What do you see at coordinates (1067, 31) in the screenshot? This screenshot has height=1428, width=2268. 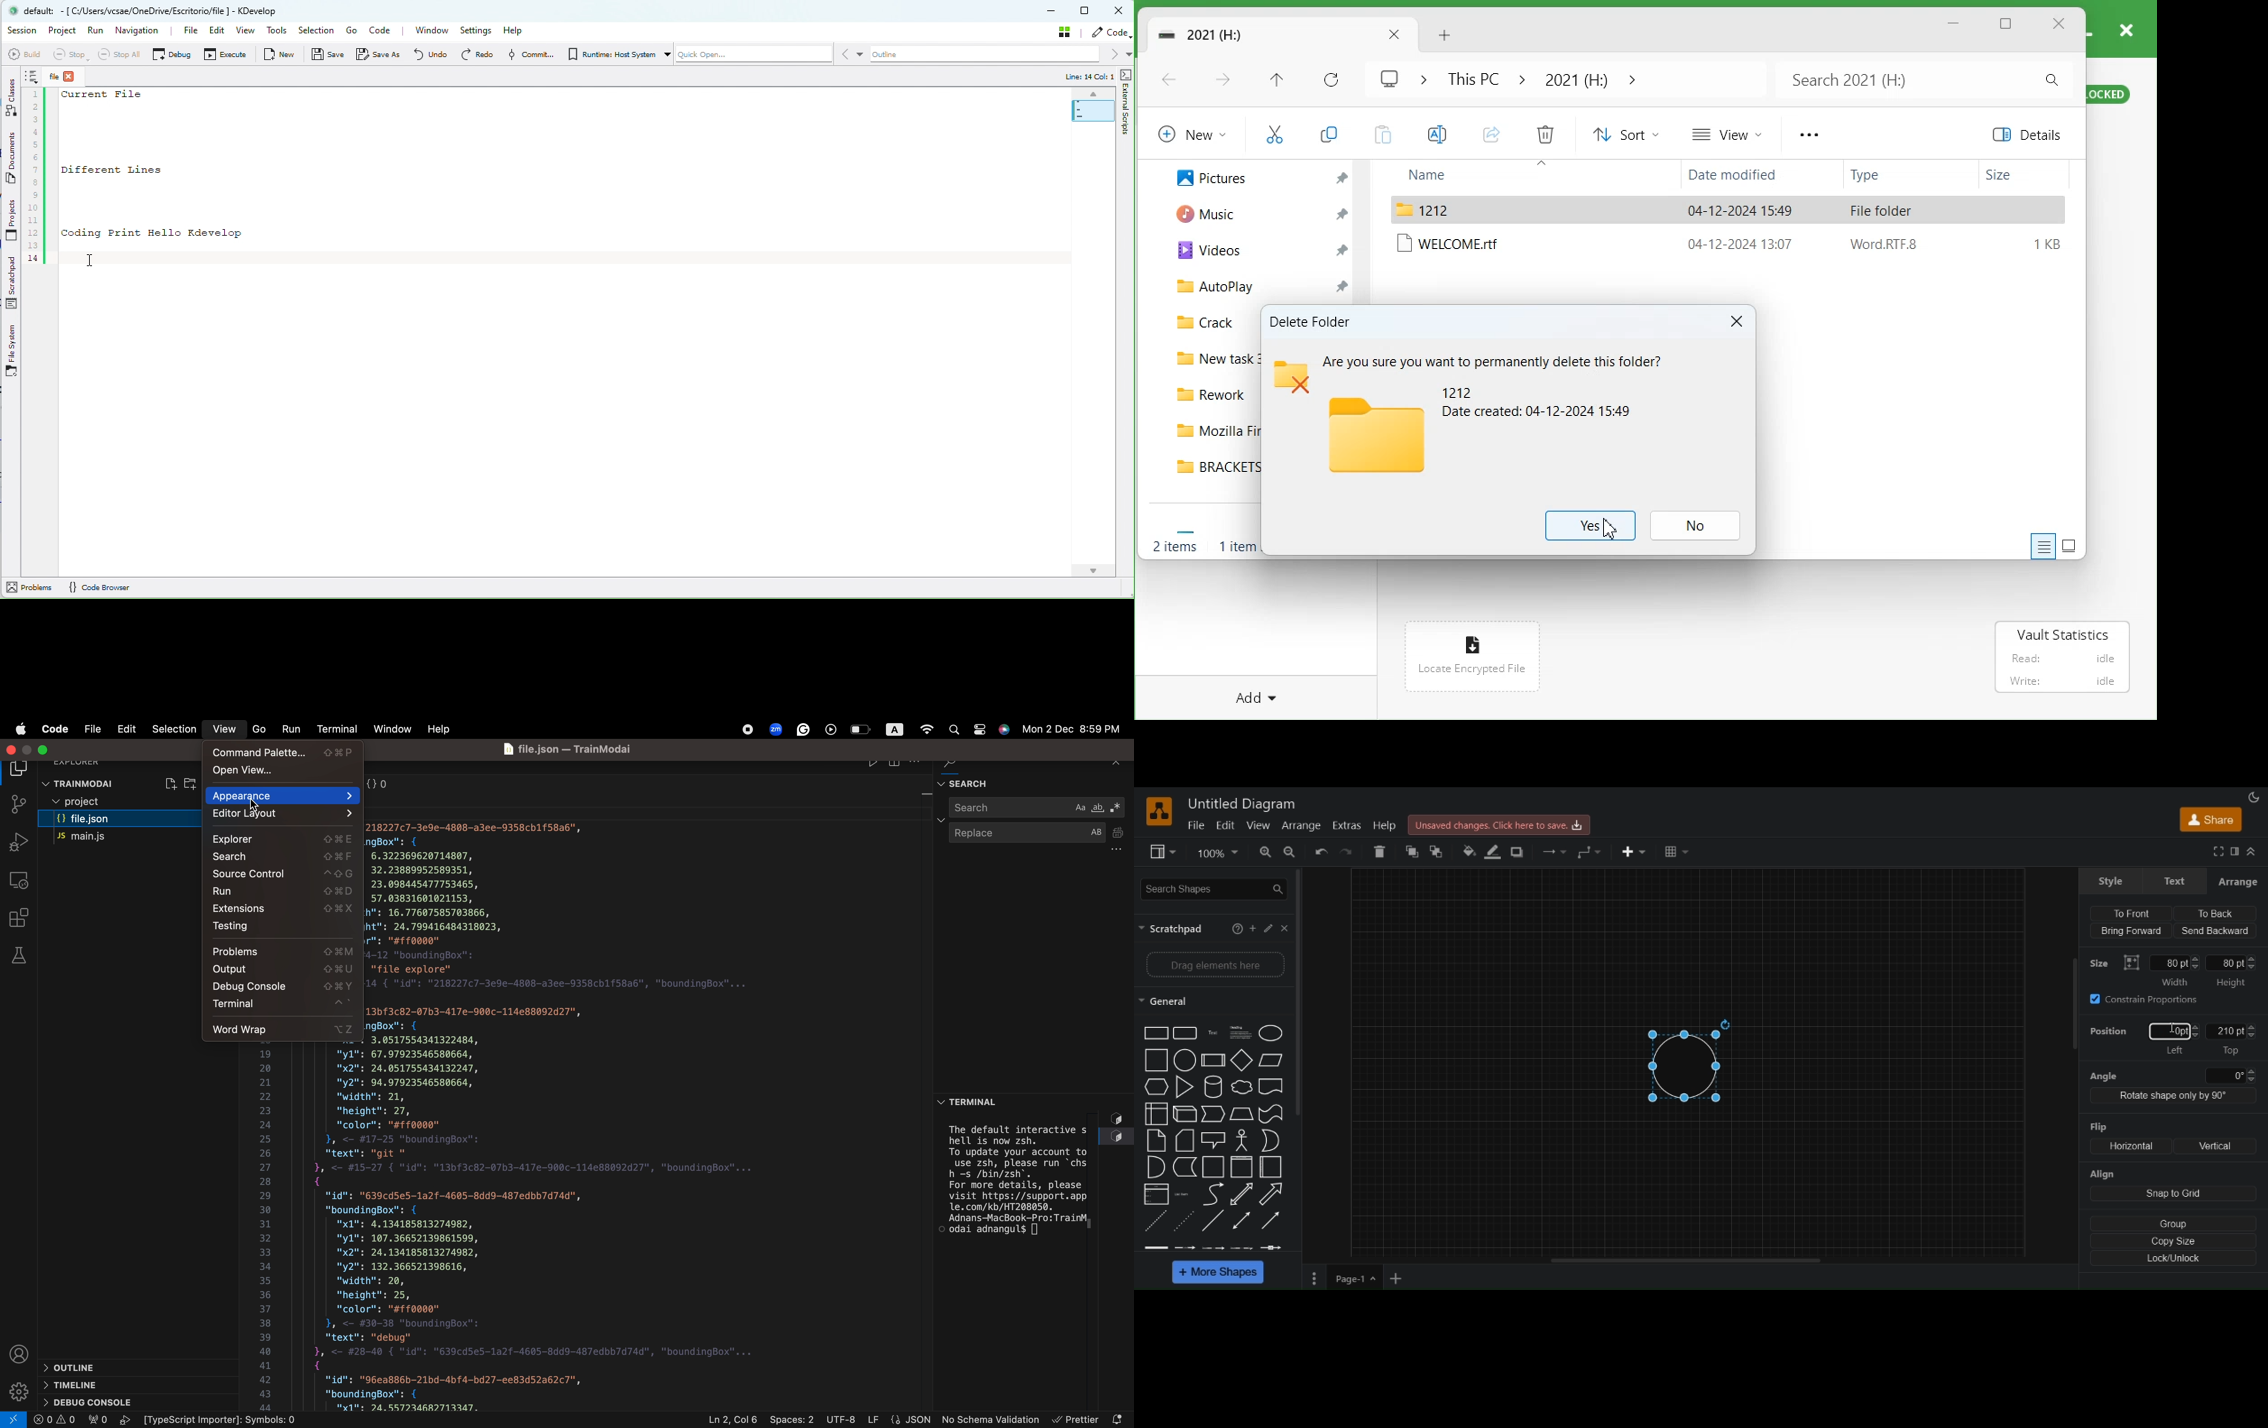 I see `stash` at bounding box center [1067, 31].